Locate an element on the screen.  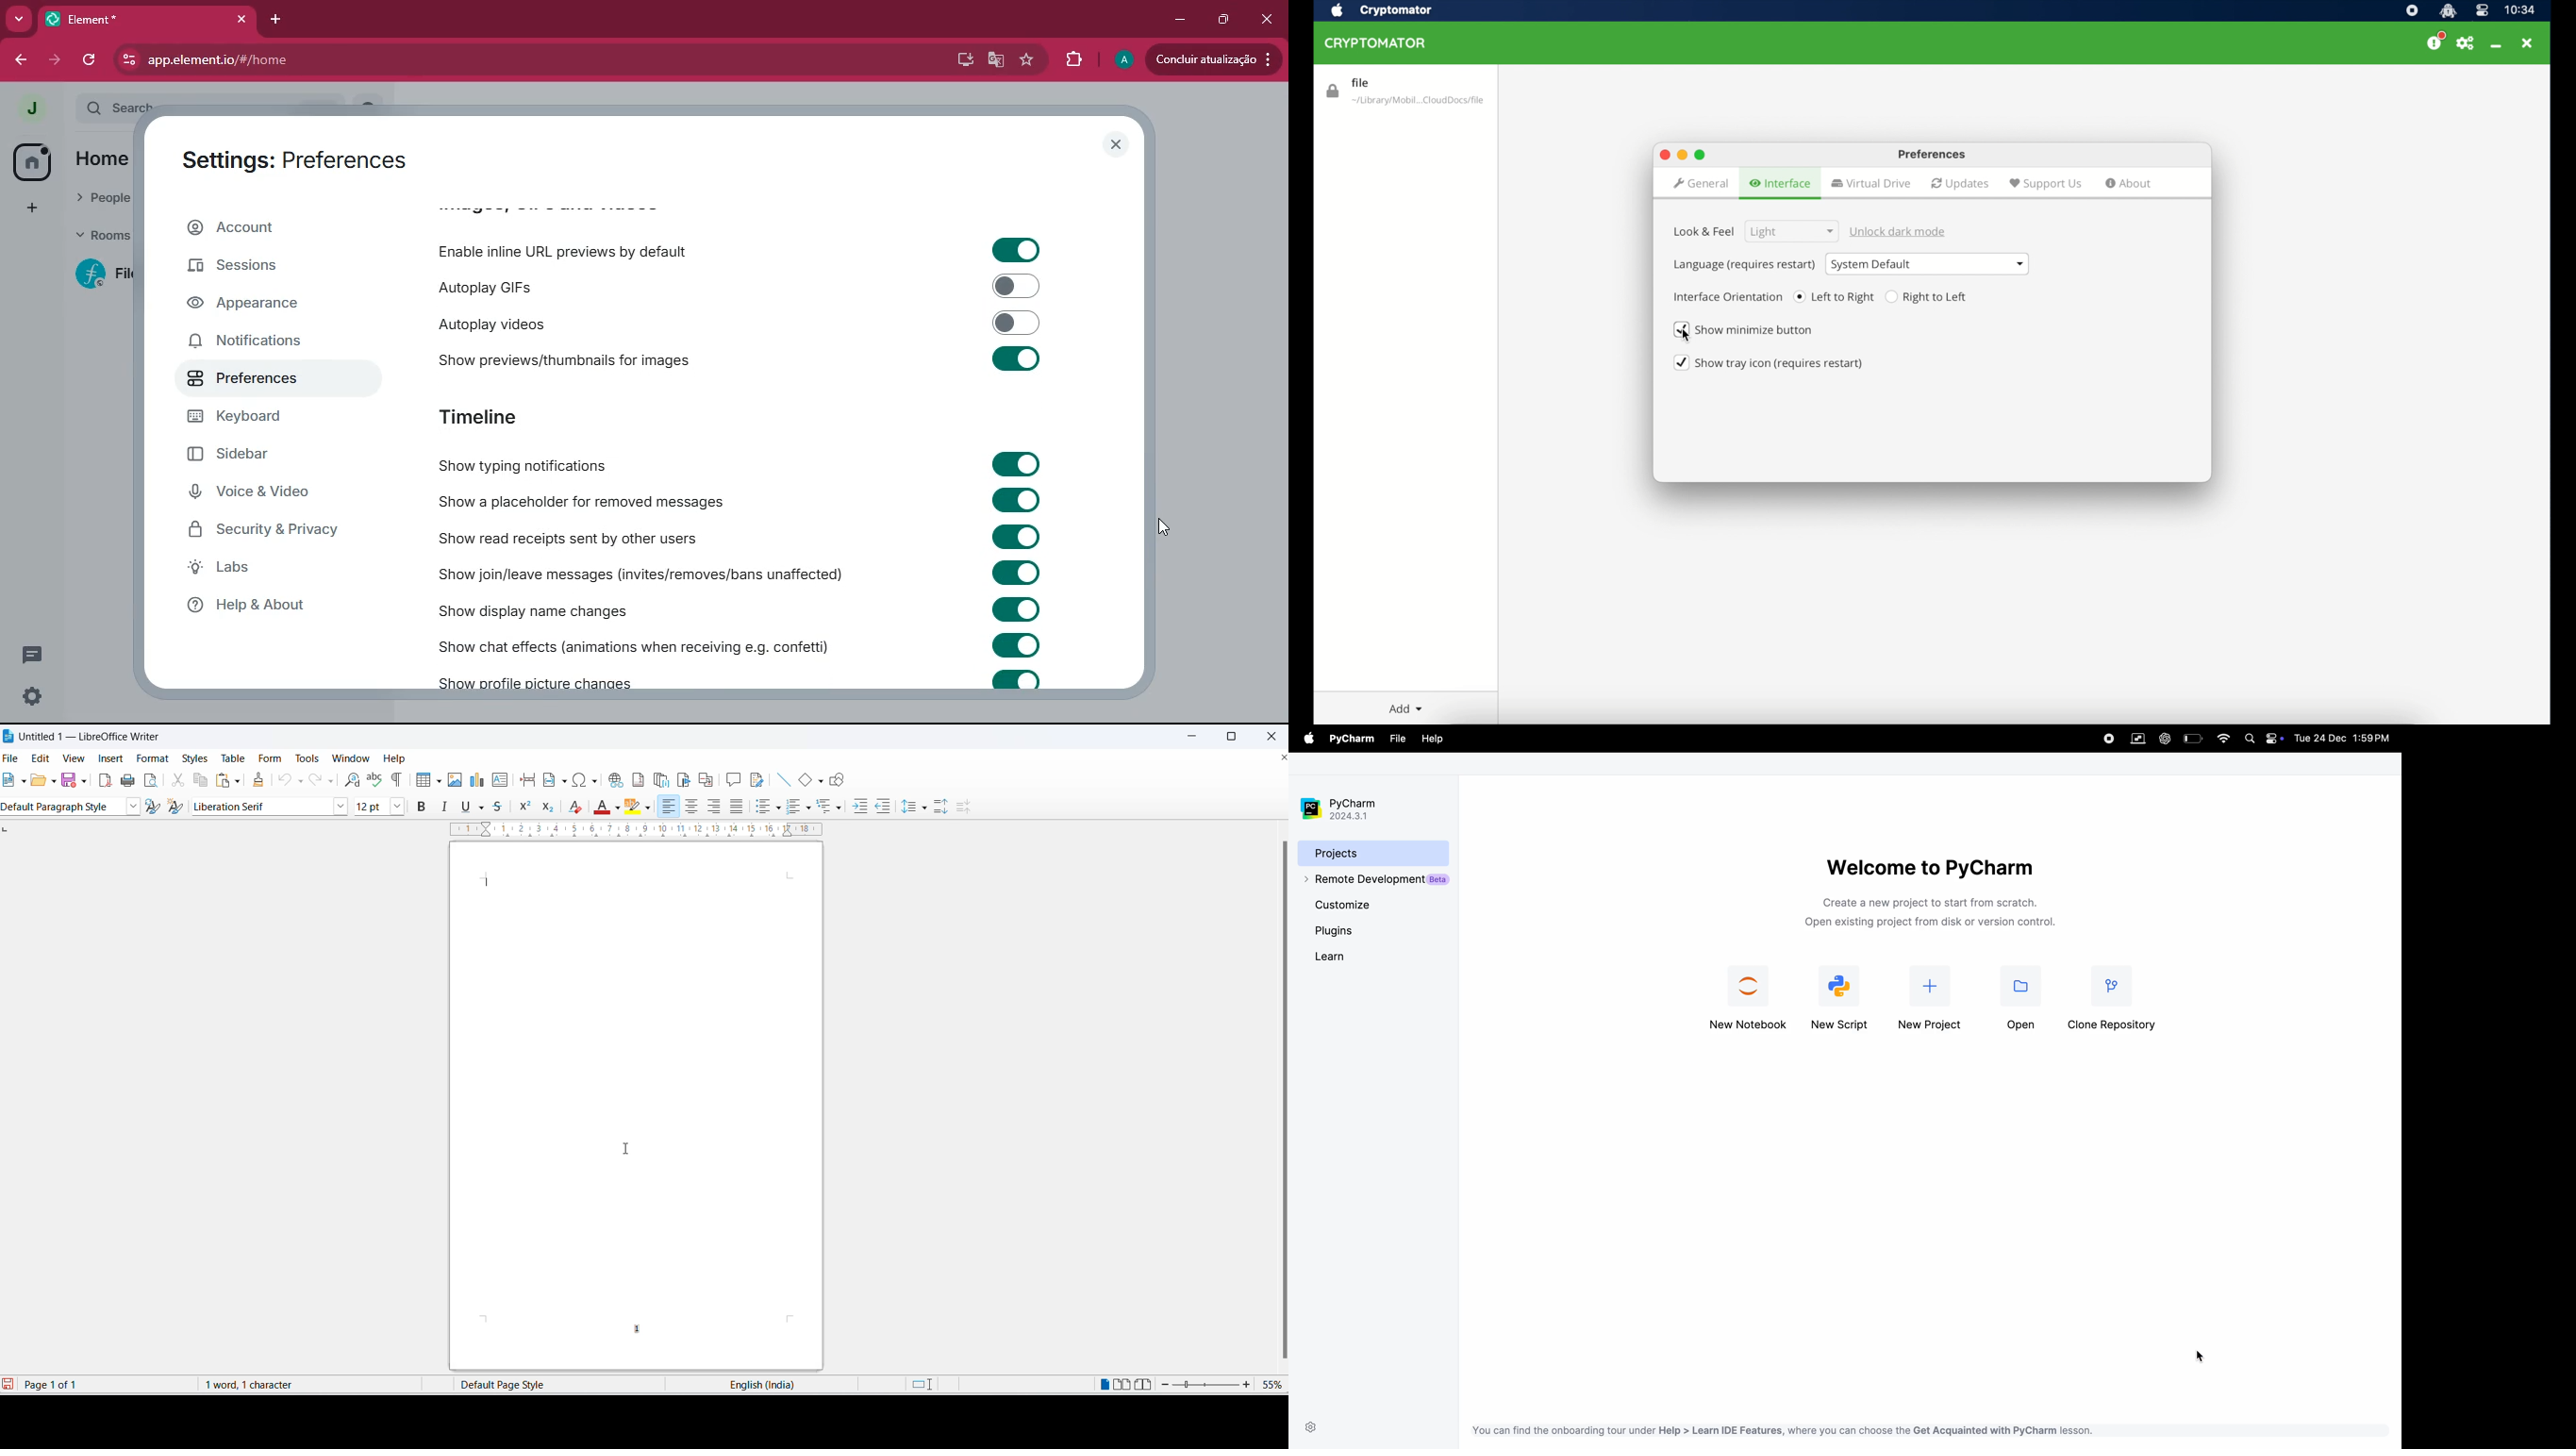
close tab is located at coordinates (241, 20).